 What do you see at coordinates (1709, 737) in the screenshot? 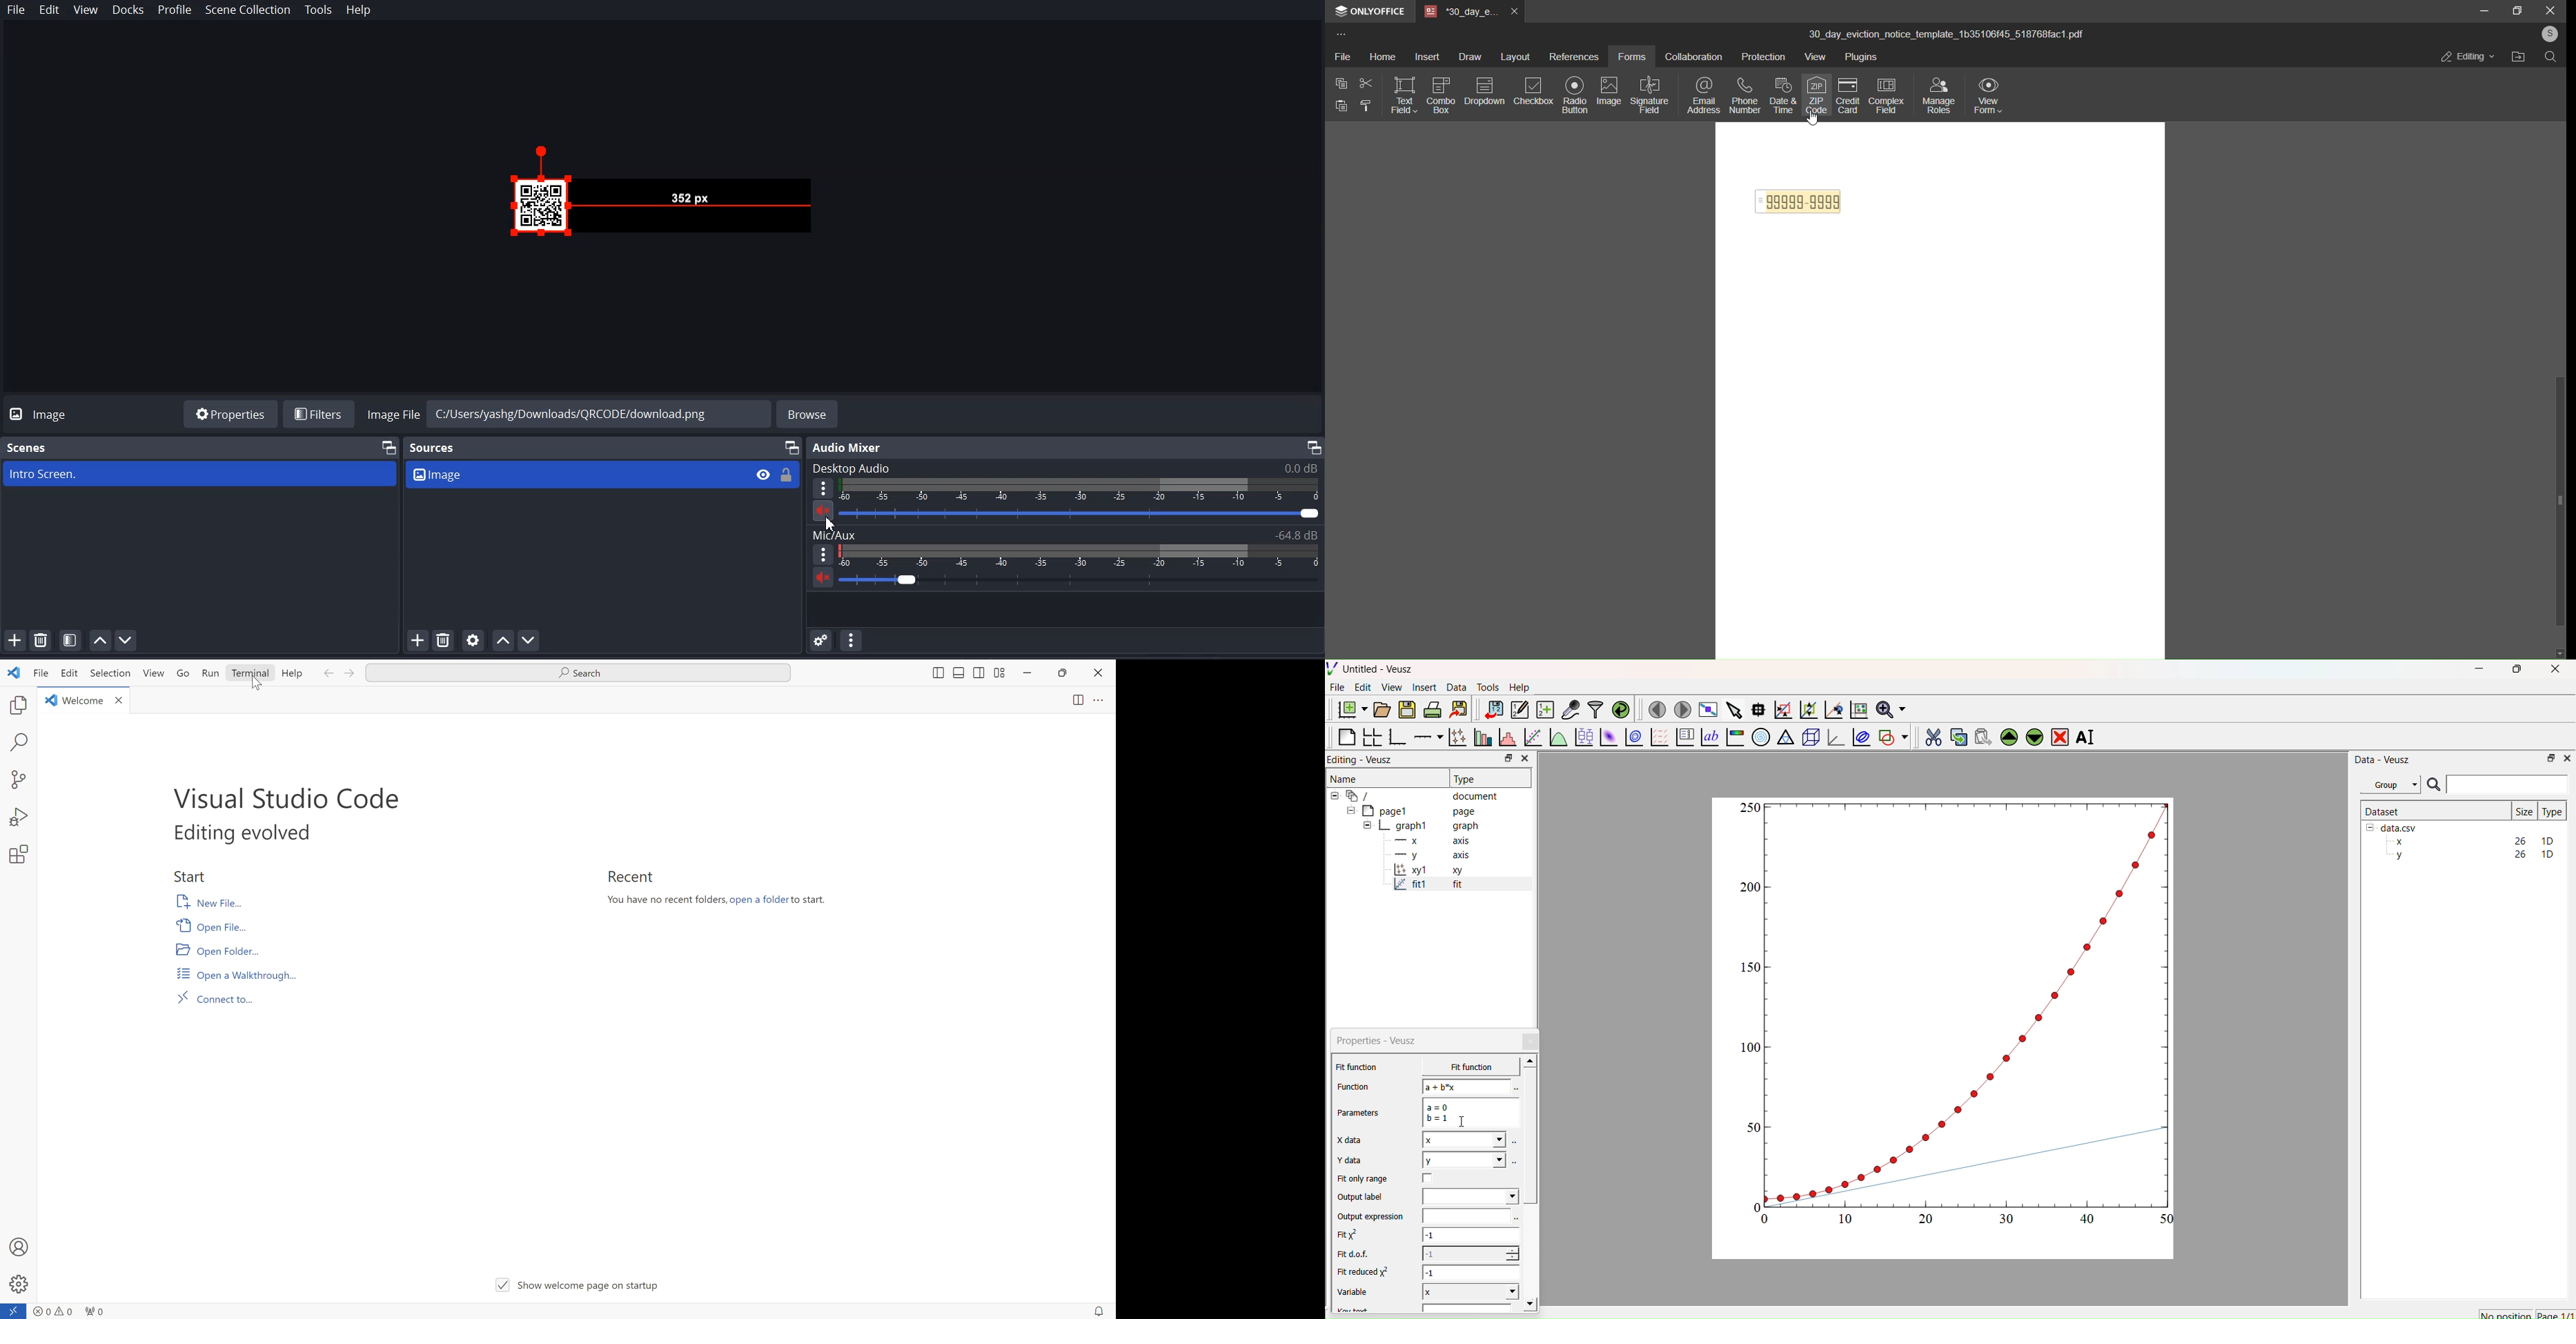
I see `Text label` at bounding box center [1709, 737].